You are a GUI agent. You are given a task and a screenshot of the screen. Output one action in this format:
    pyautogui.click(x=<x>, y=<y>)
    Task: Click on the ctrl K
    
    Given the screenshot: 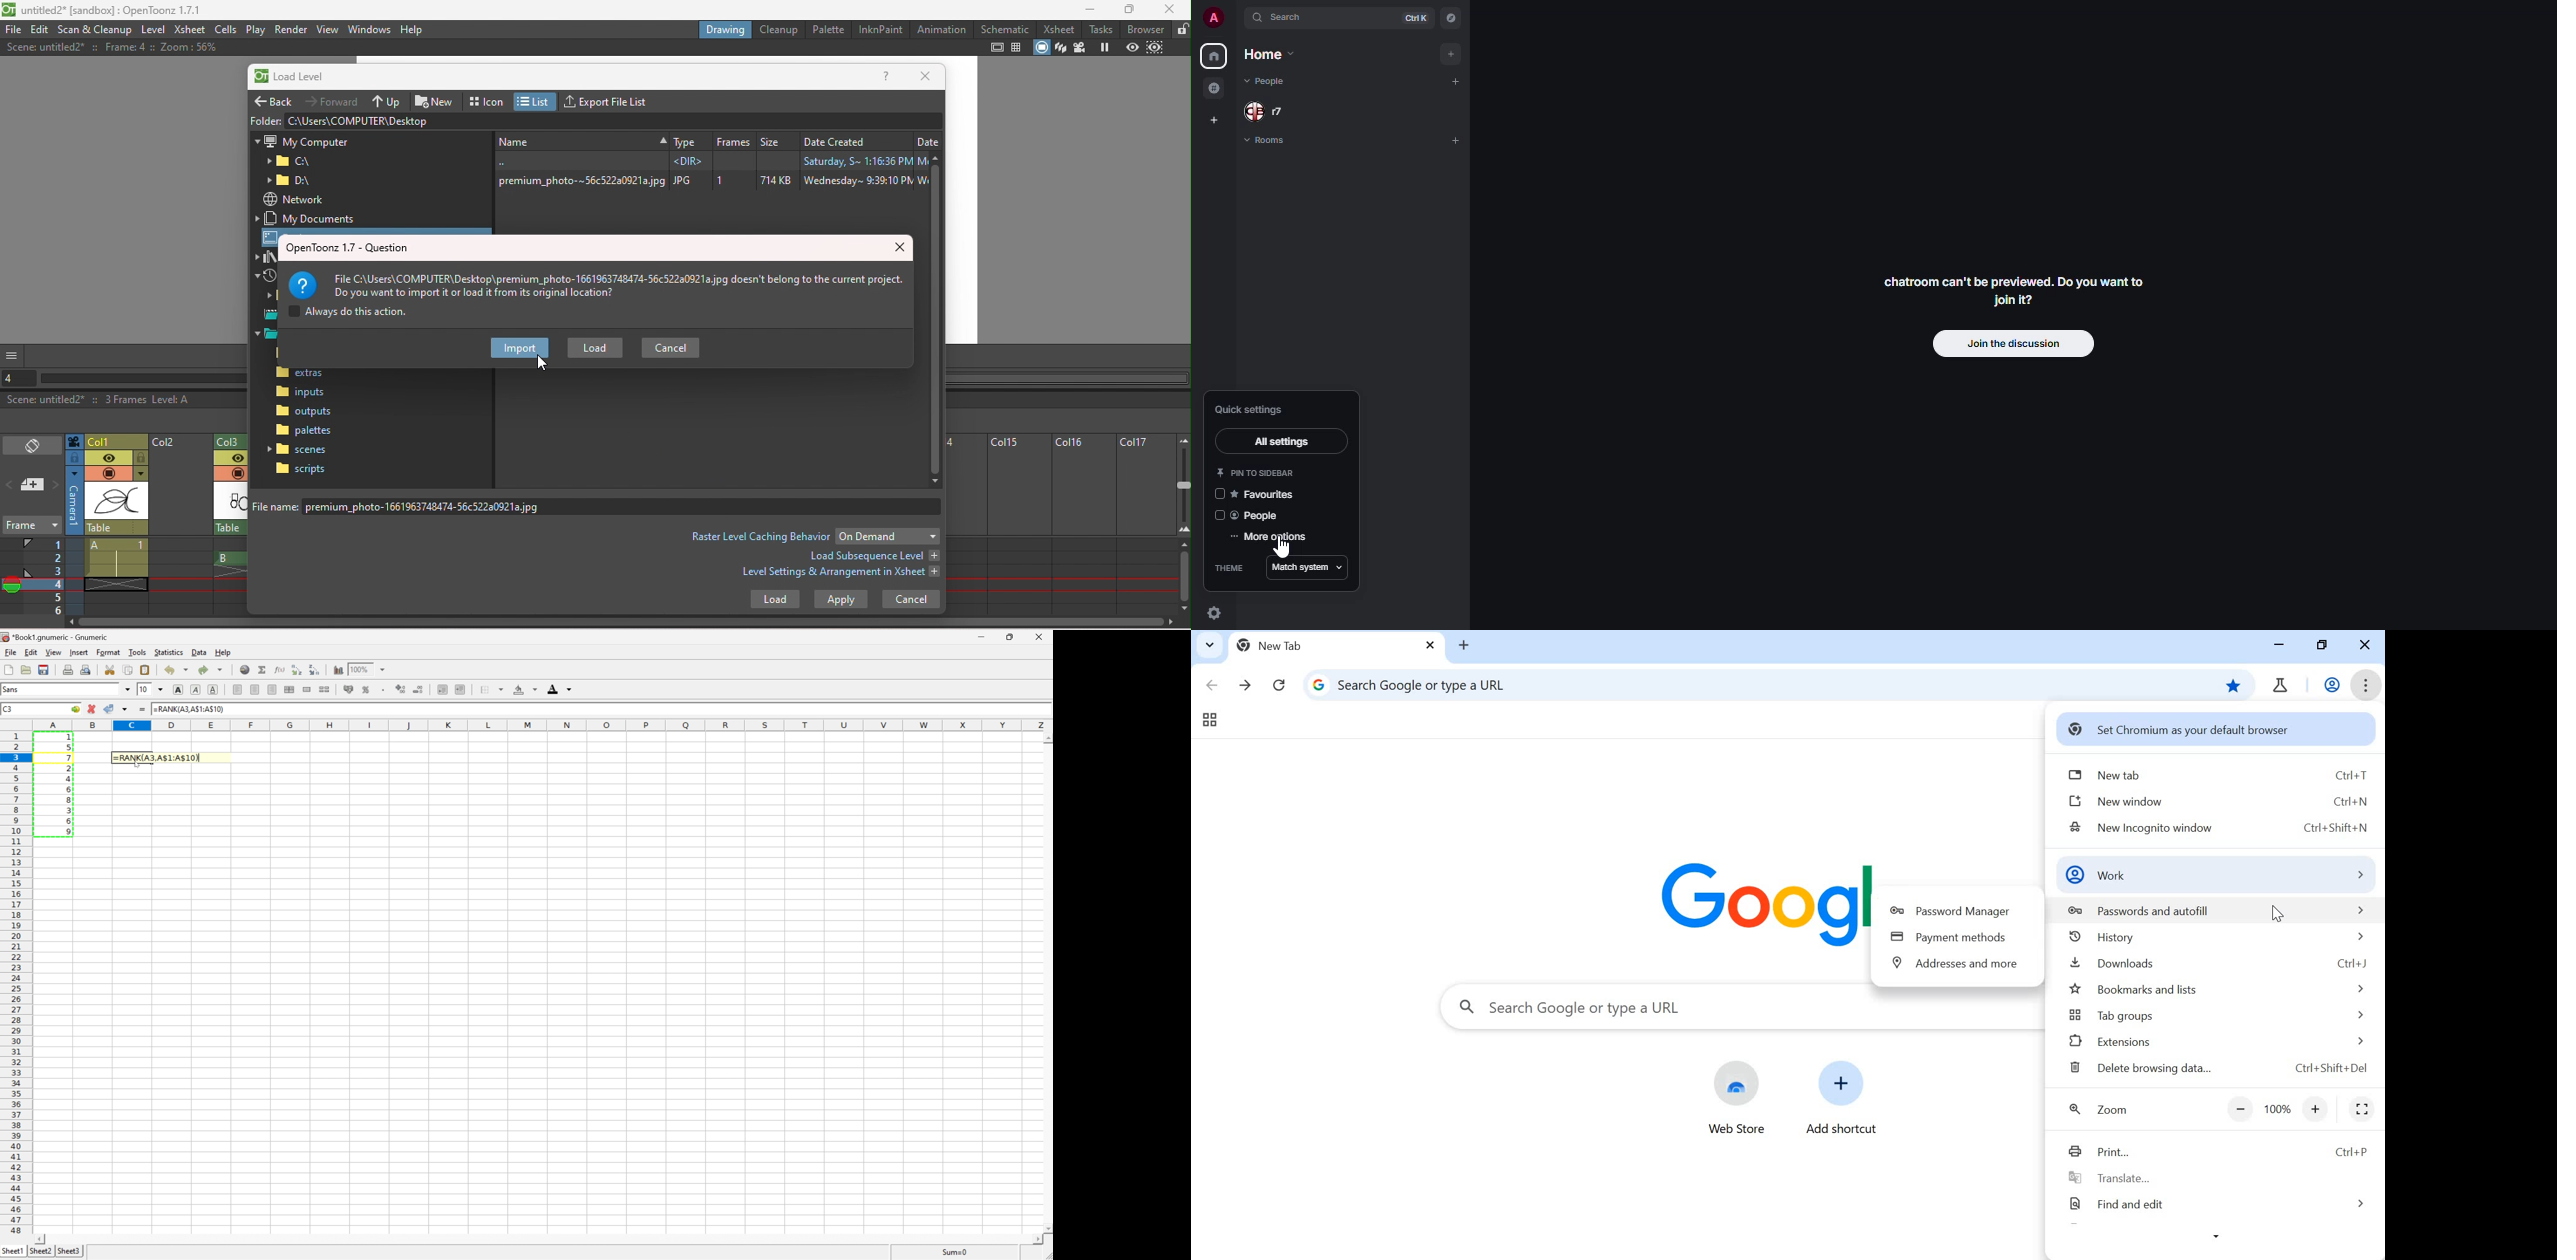 What is the action you would take?
    pyautogui.click(x=1412, y=18)
    